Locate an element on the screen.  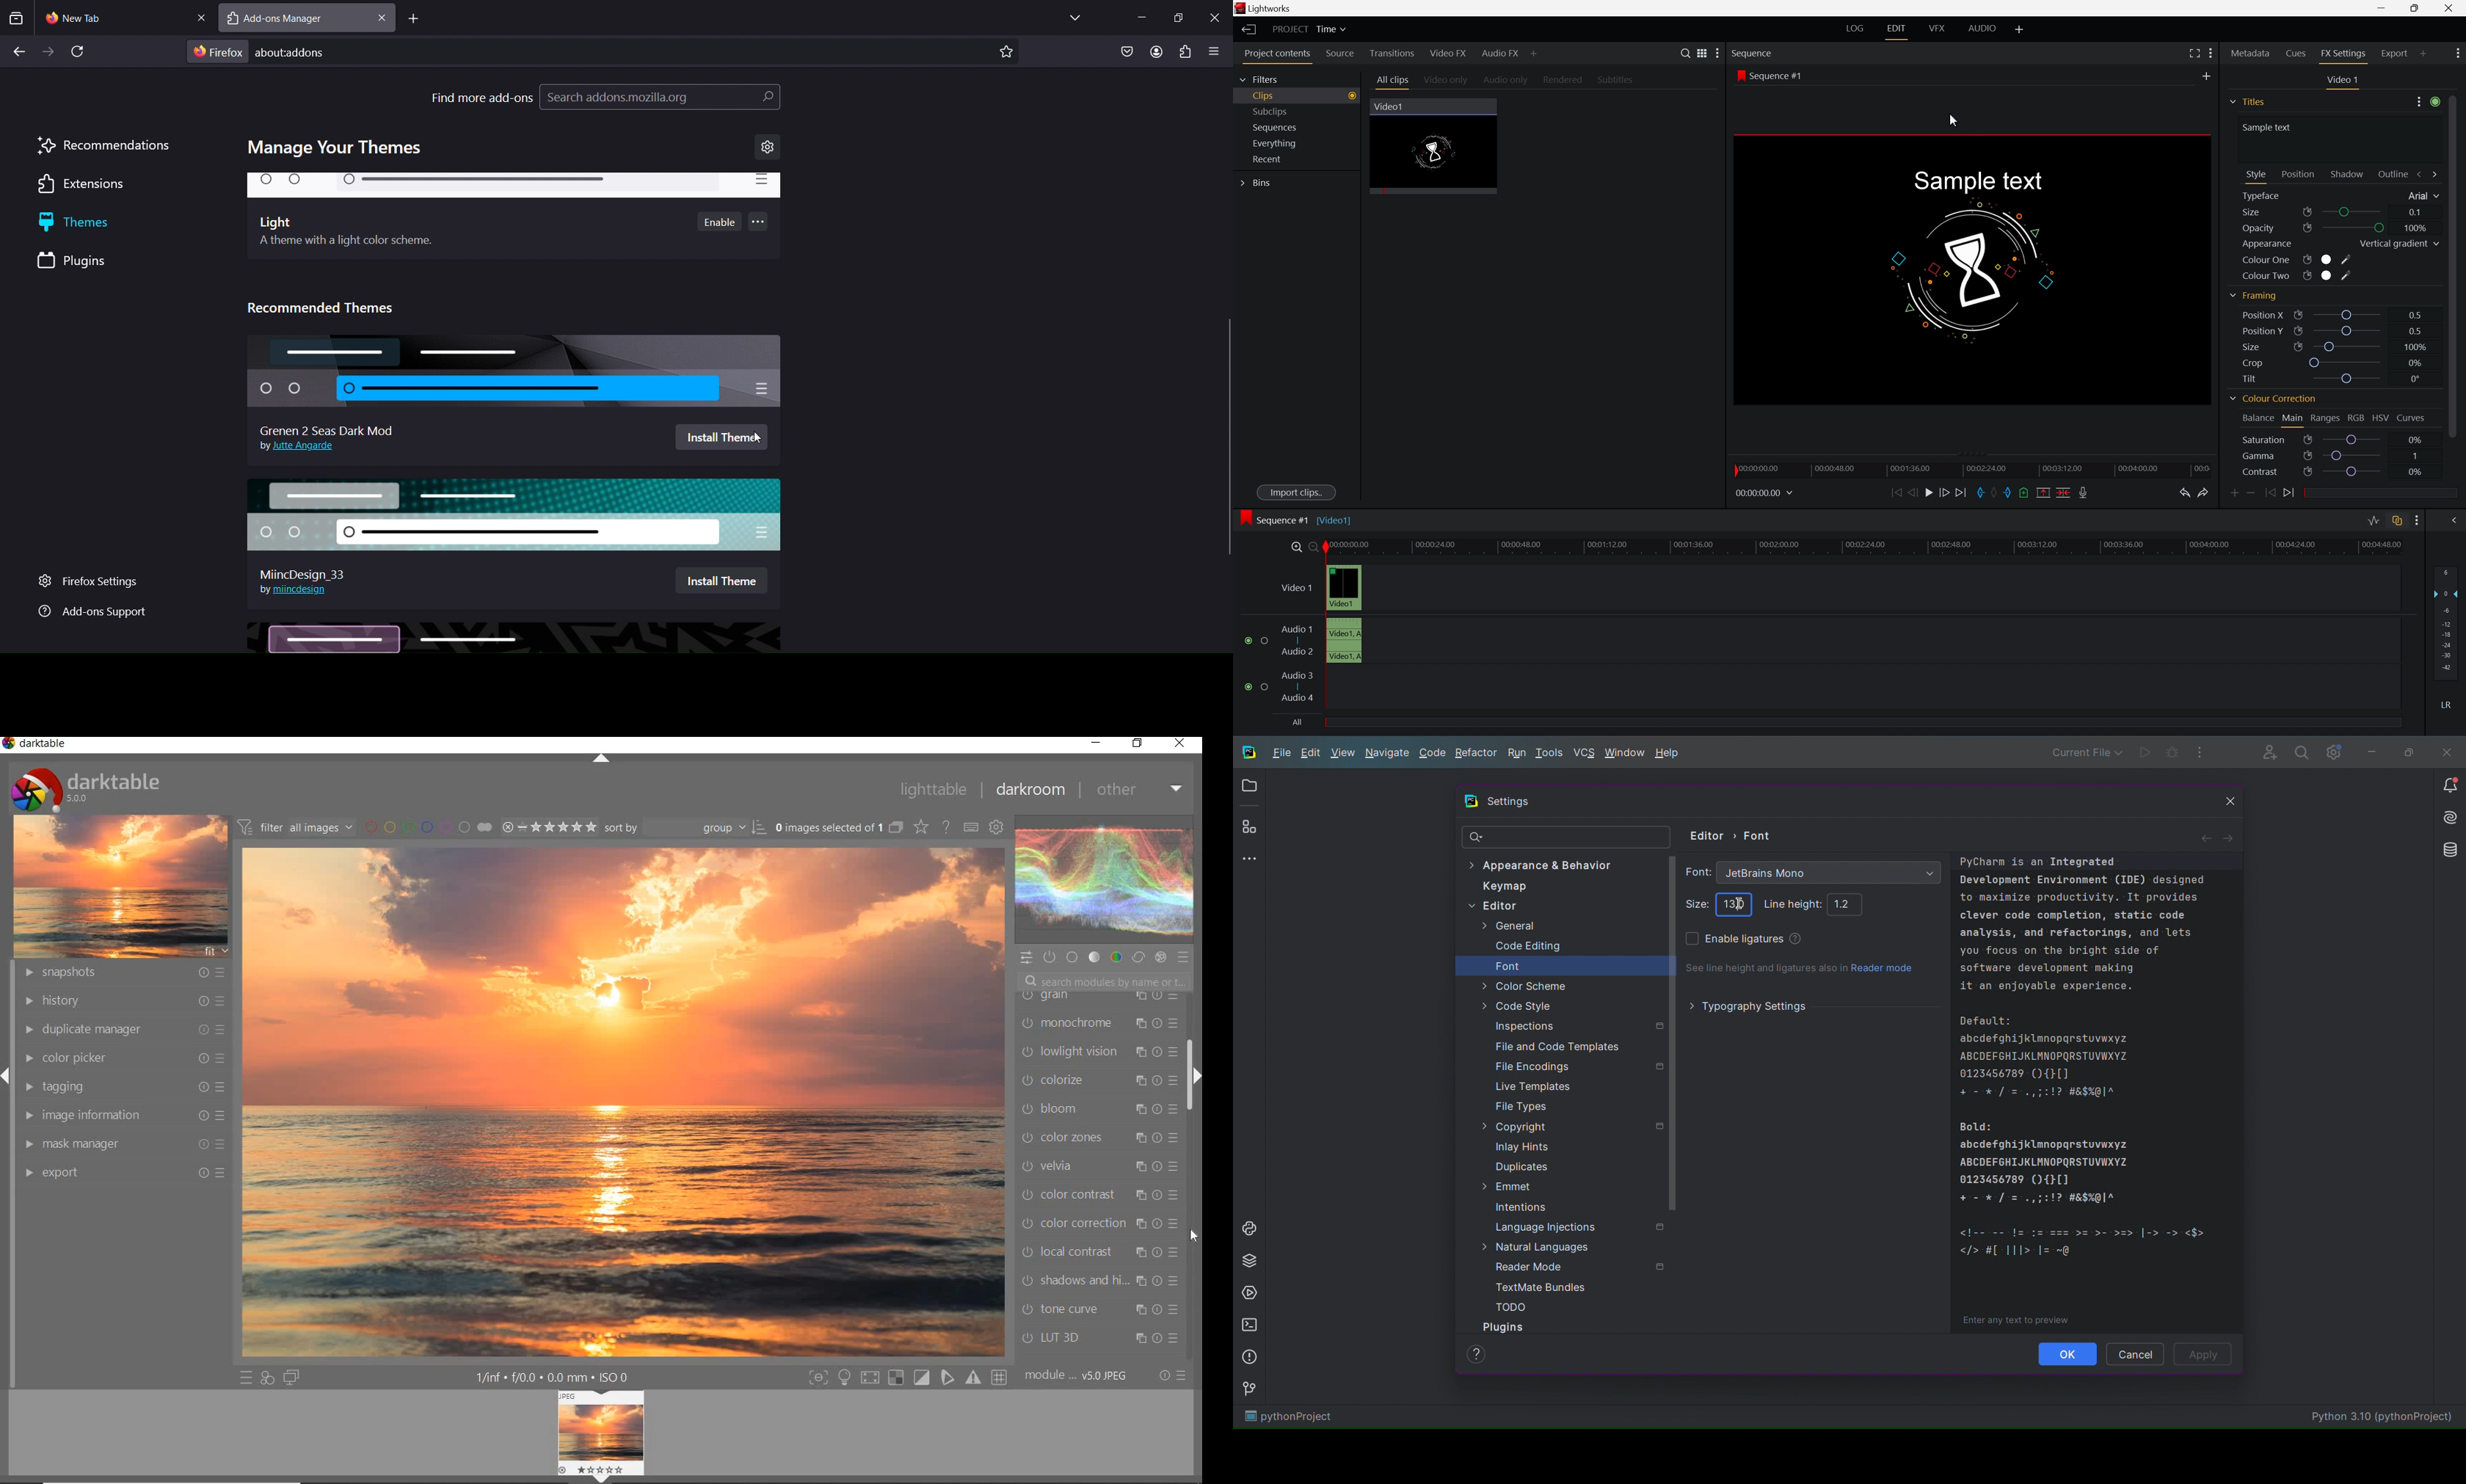
SYSTEM LOGO & NAME is located at coordinates (85, 786).